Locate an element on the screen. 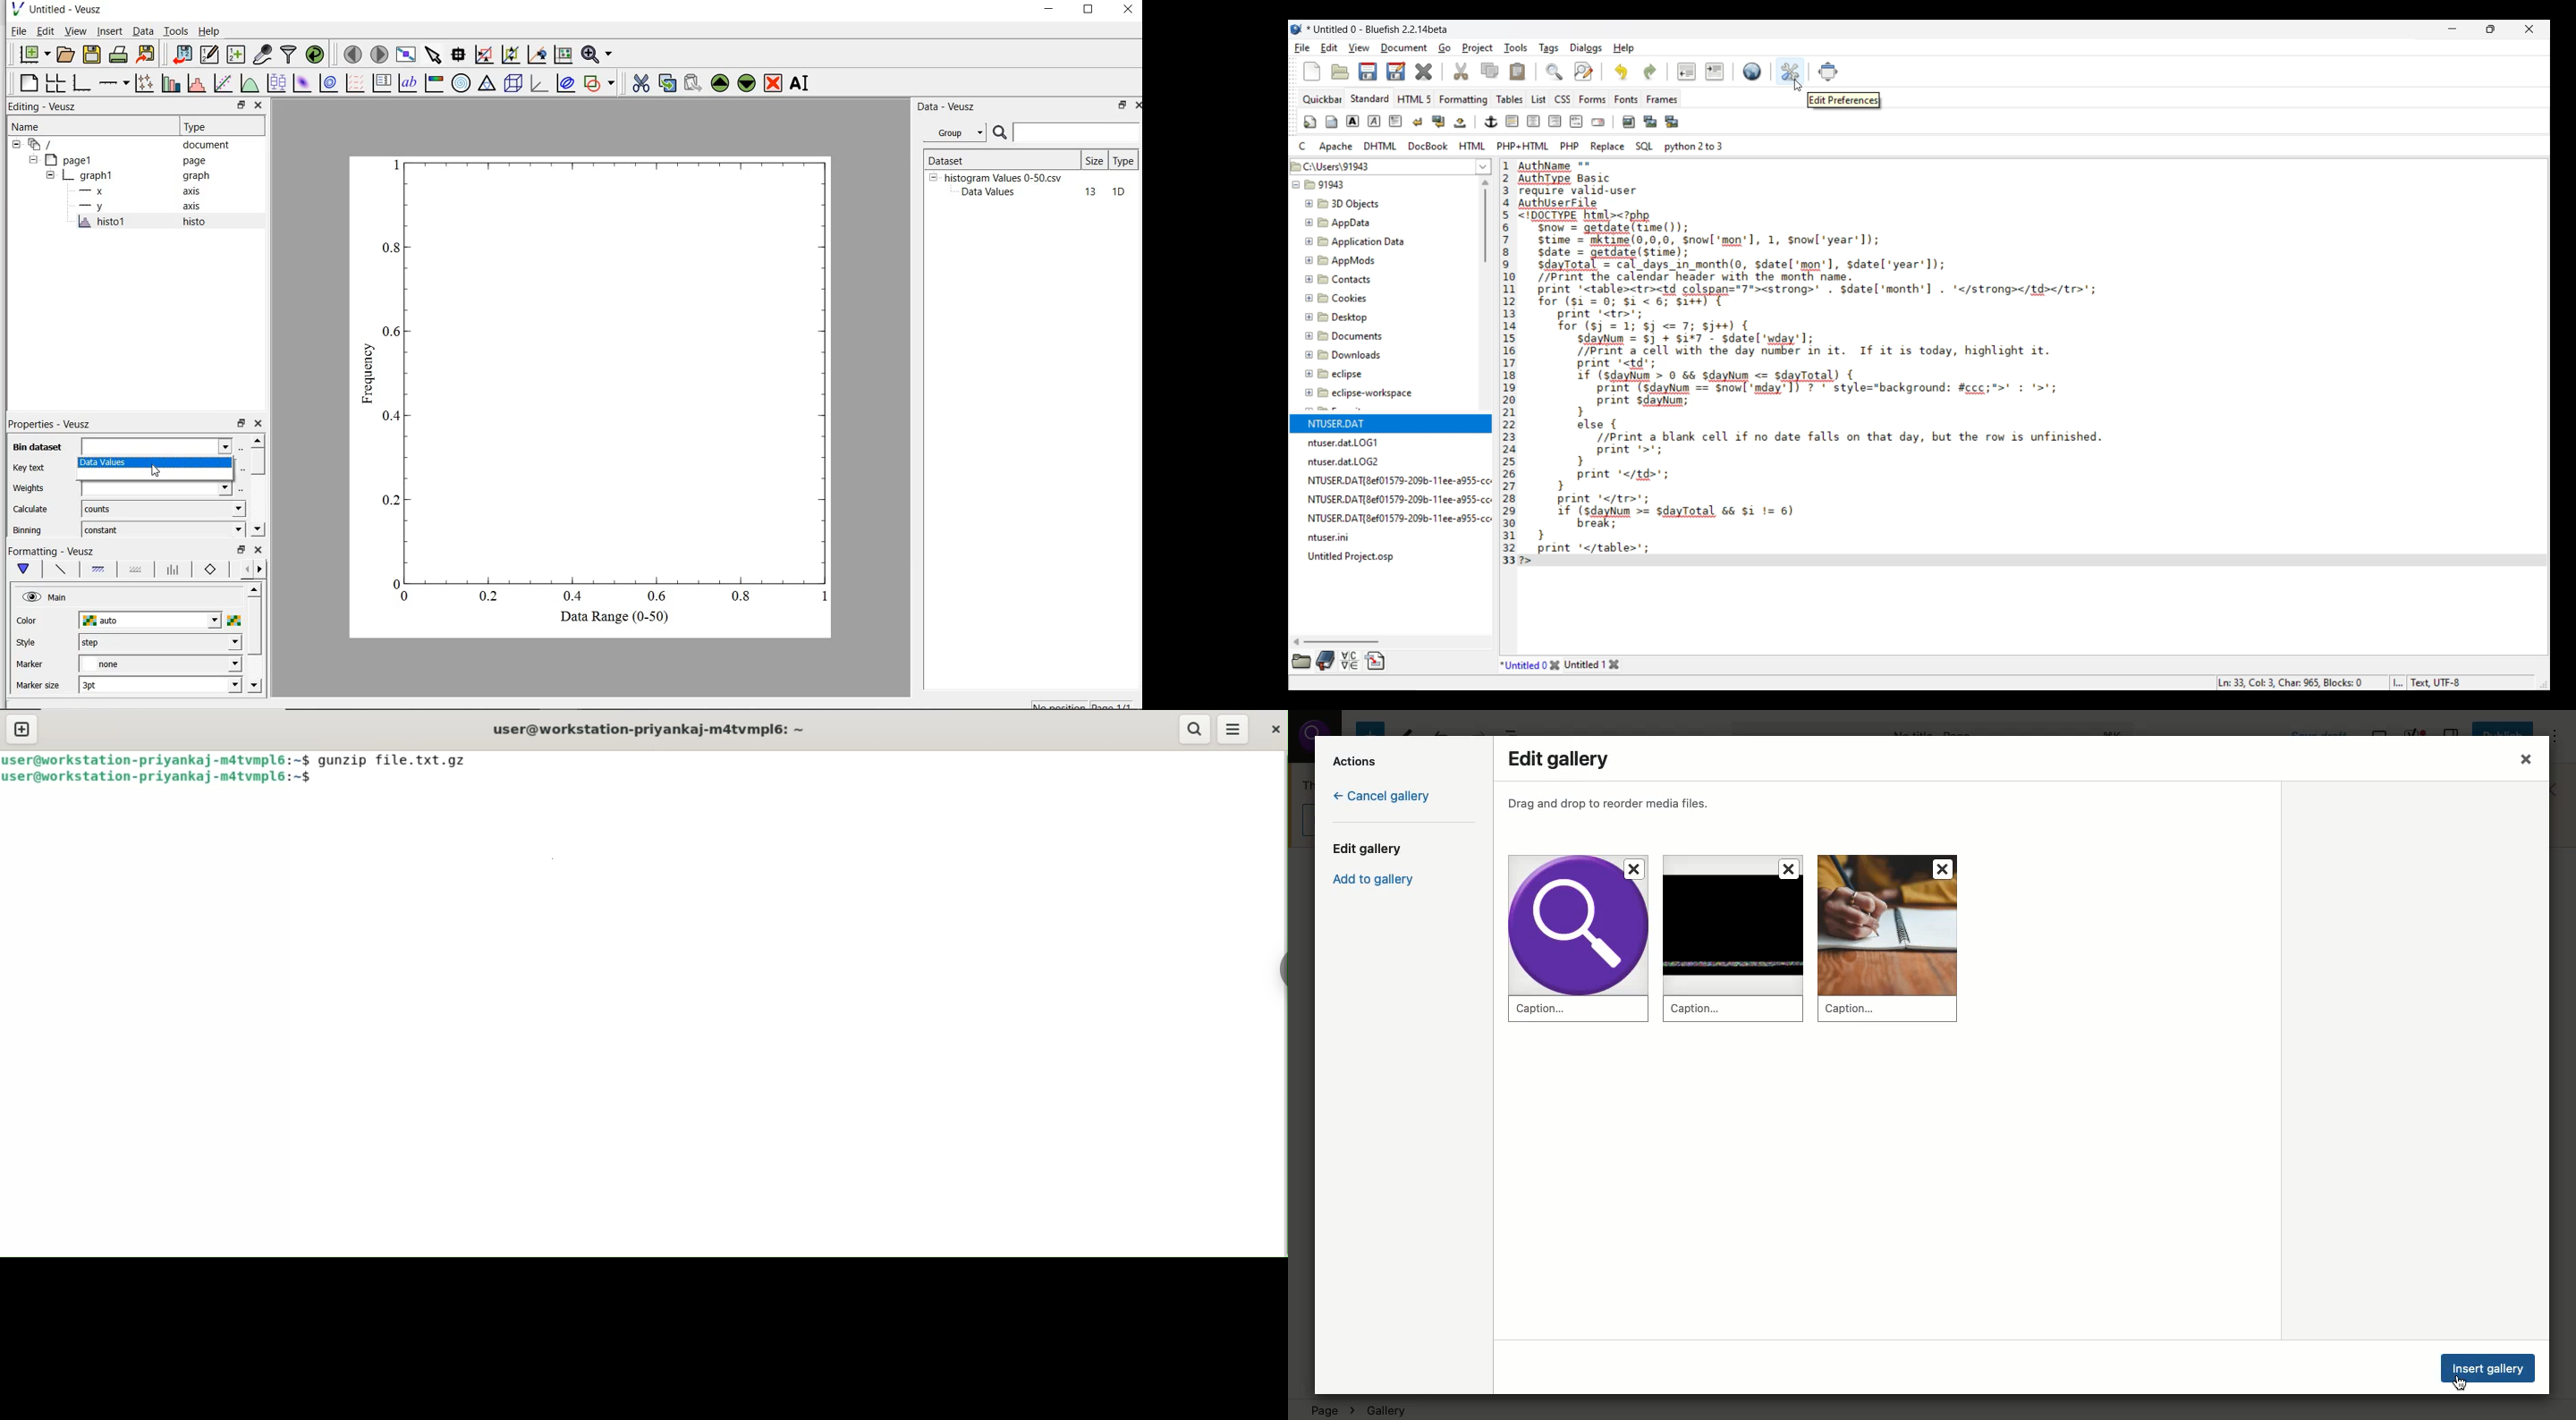 The height and width of the screenshot is (1428, 2576). Drag and drop is located at coordinates (1619, 804).